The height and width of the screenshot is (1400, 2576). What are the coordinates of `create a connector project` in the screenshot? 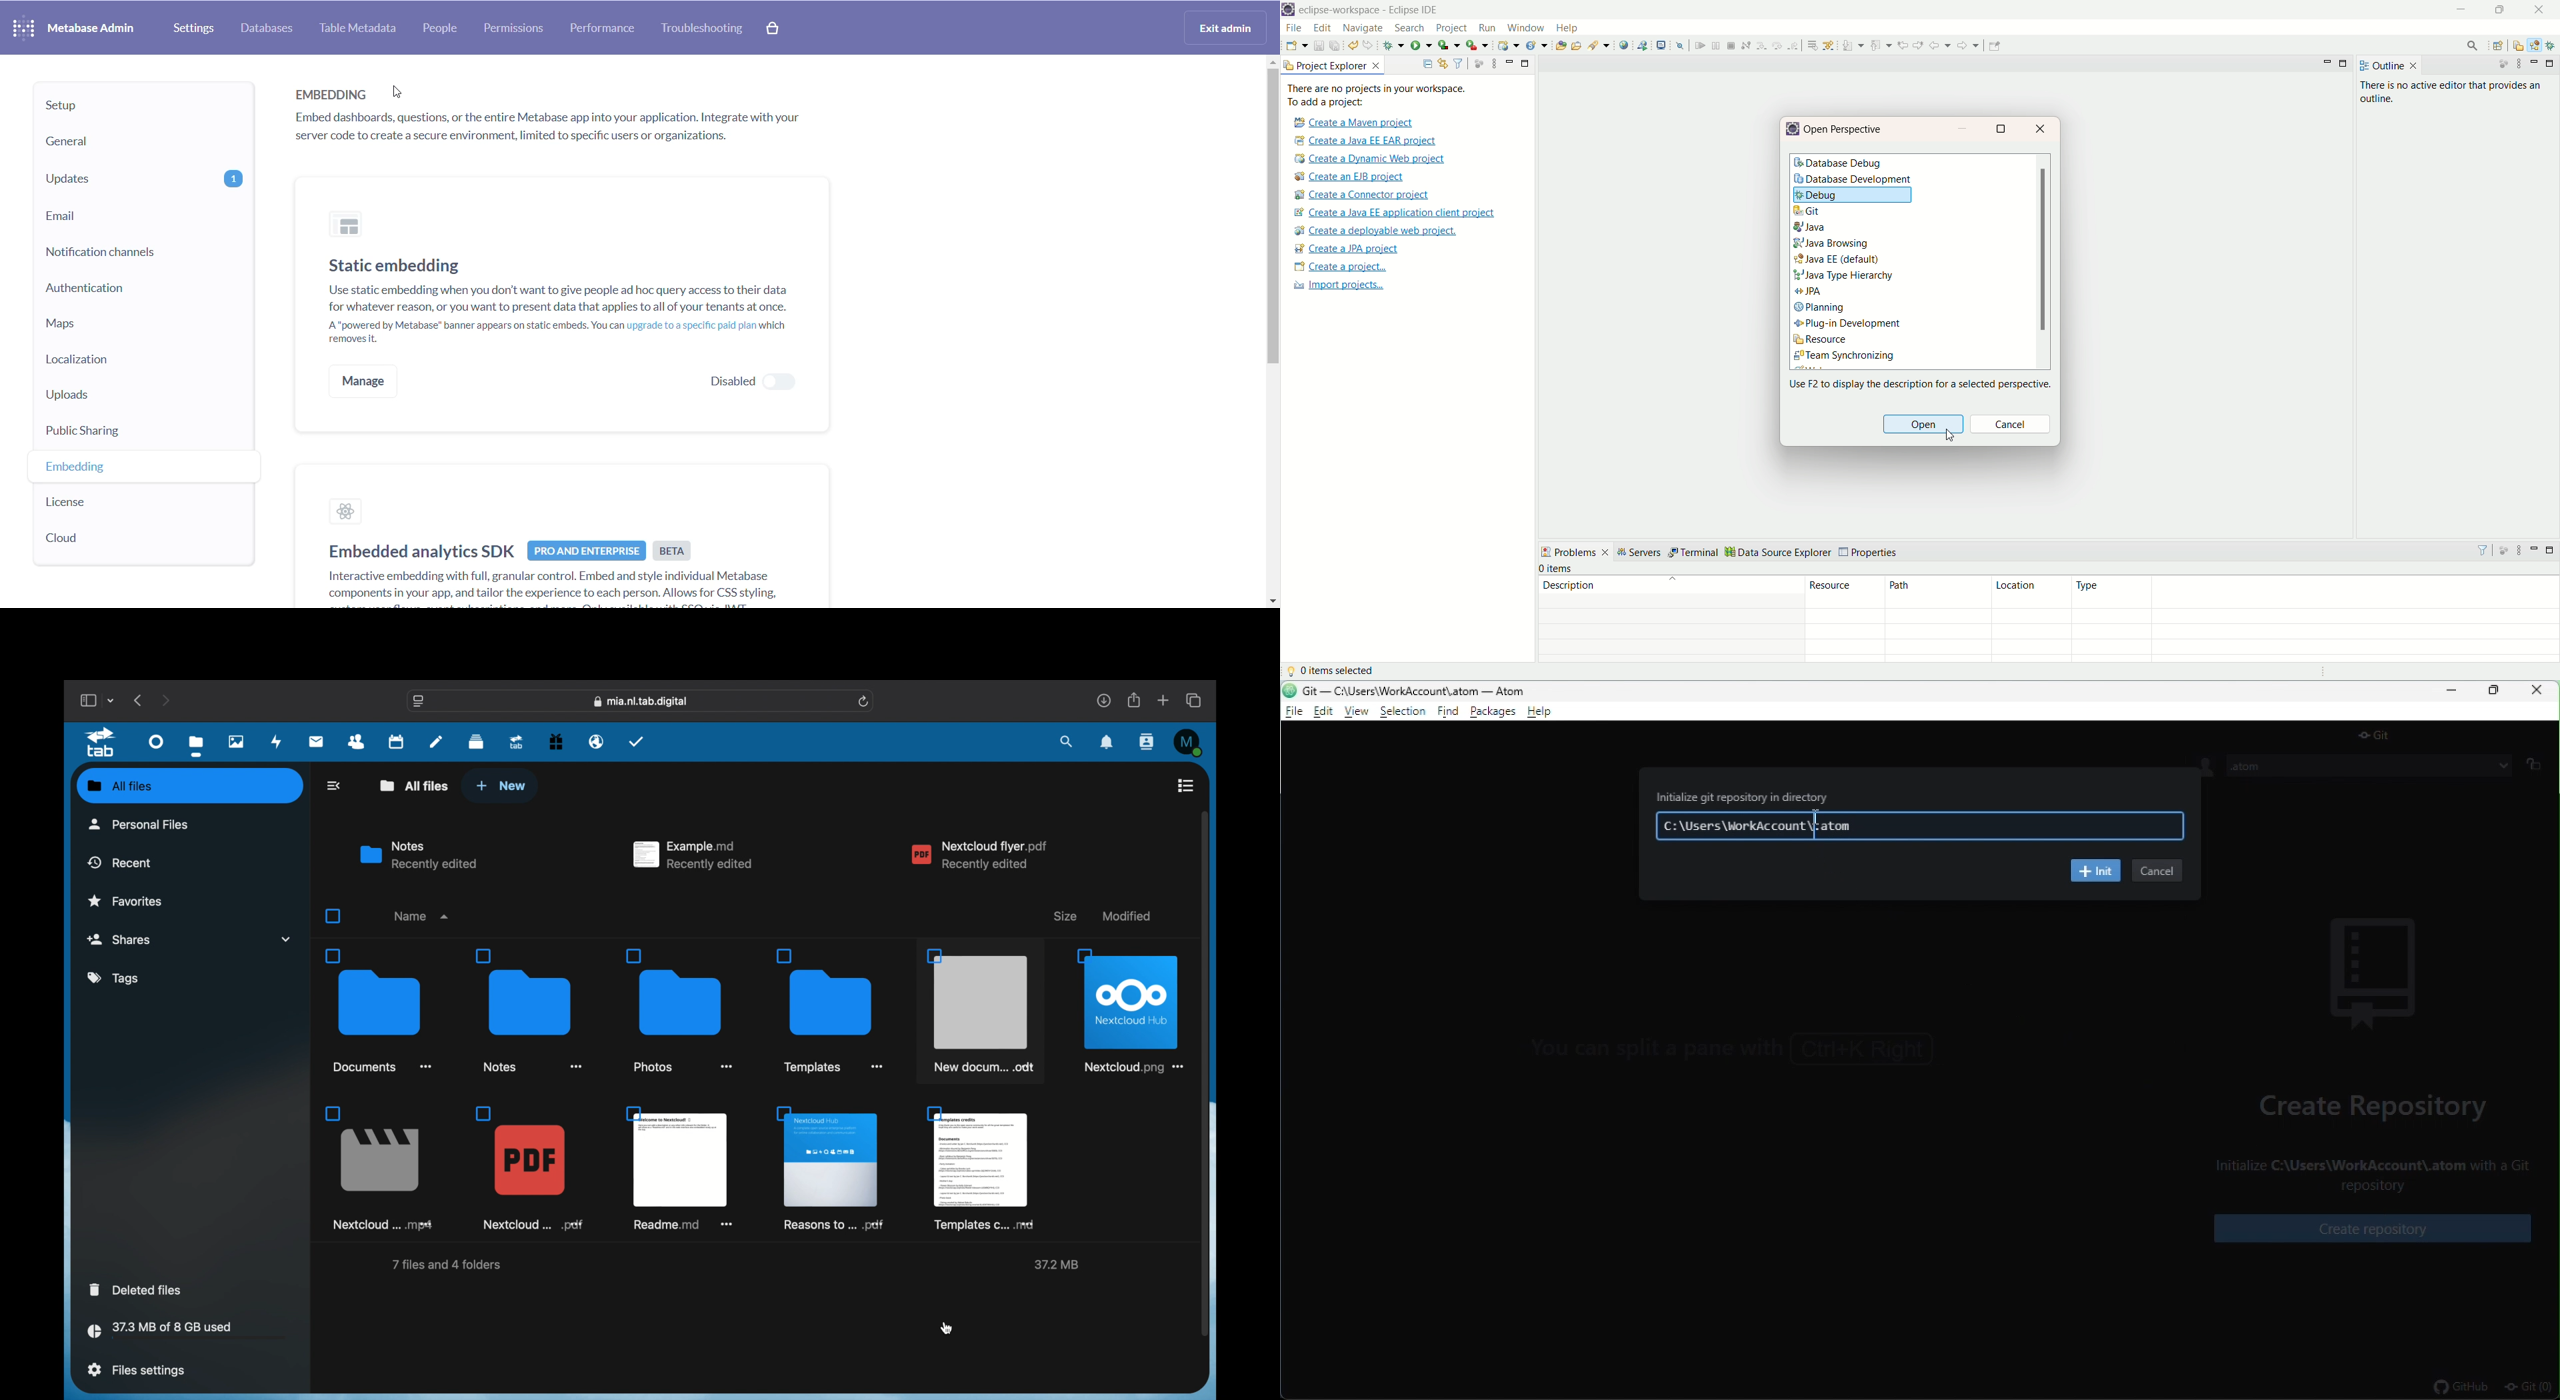 It's located at (1362, 197).